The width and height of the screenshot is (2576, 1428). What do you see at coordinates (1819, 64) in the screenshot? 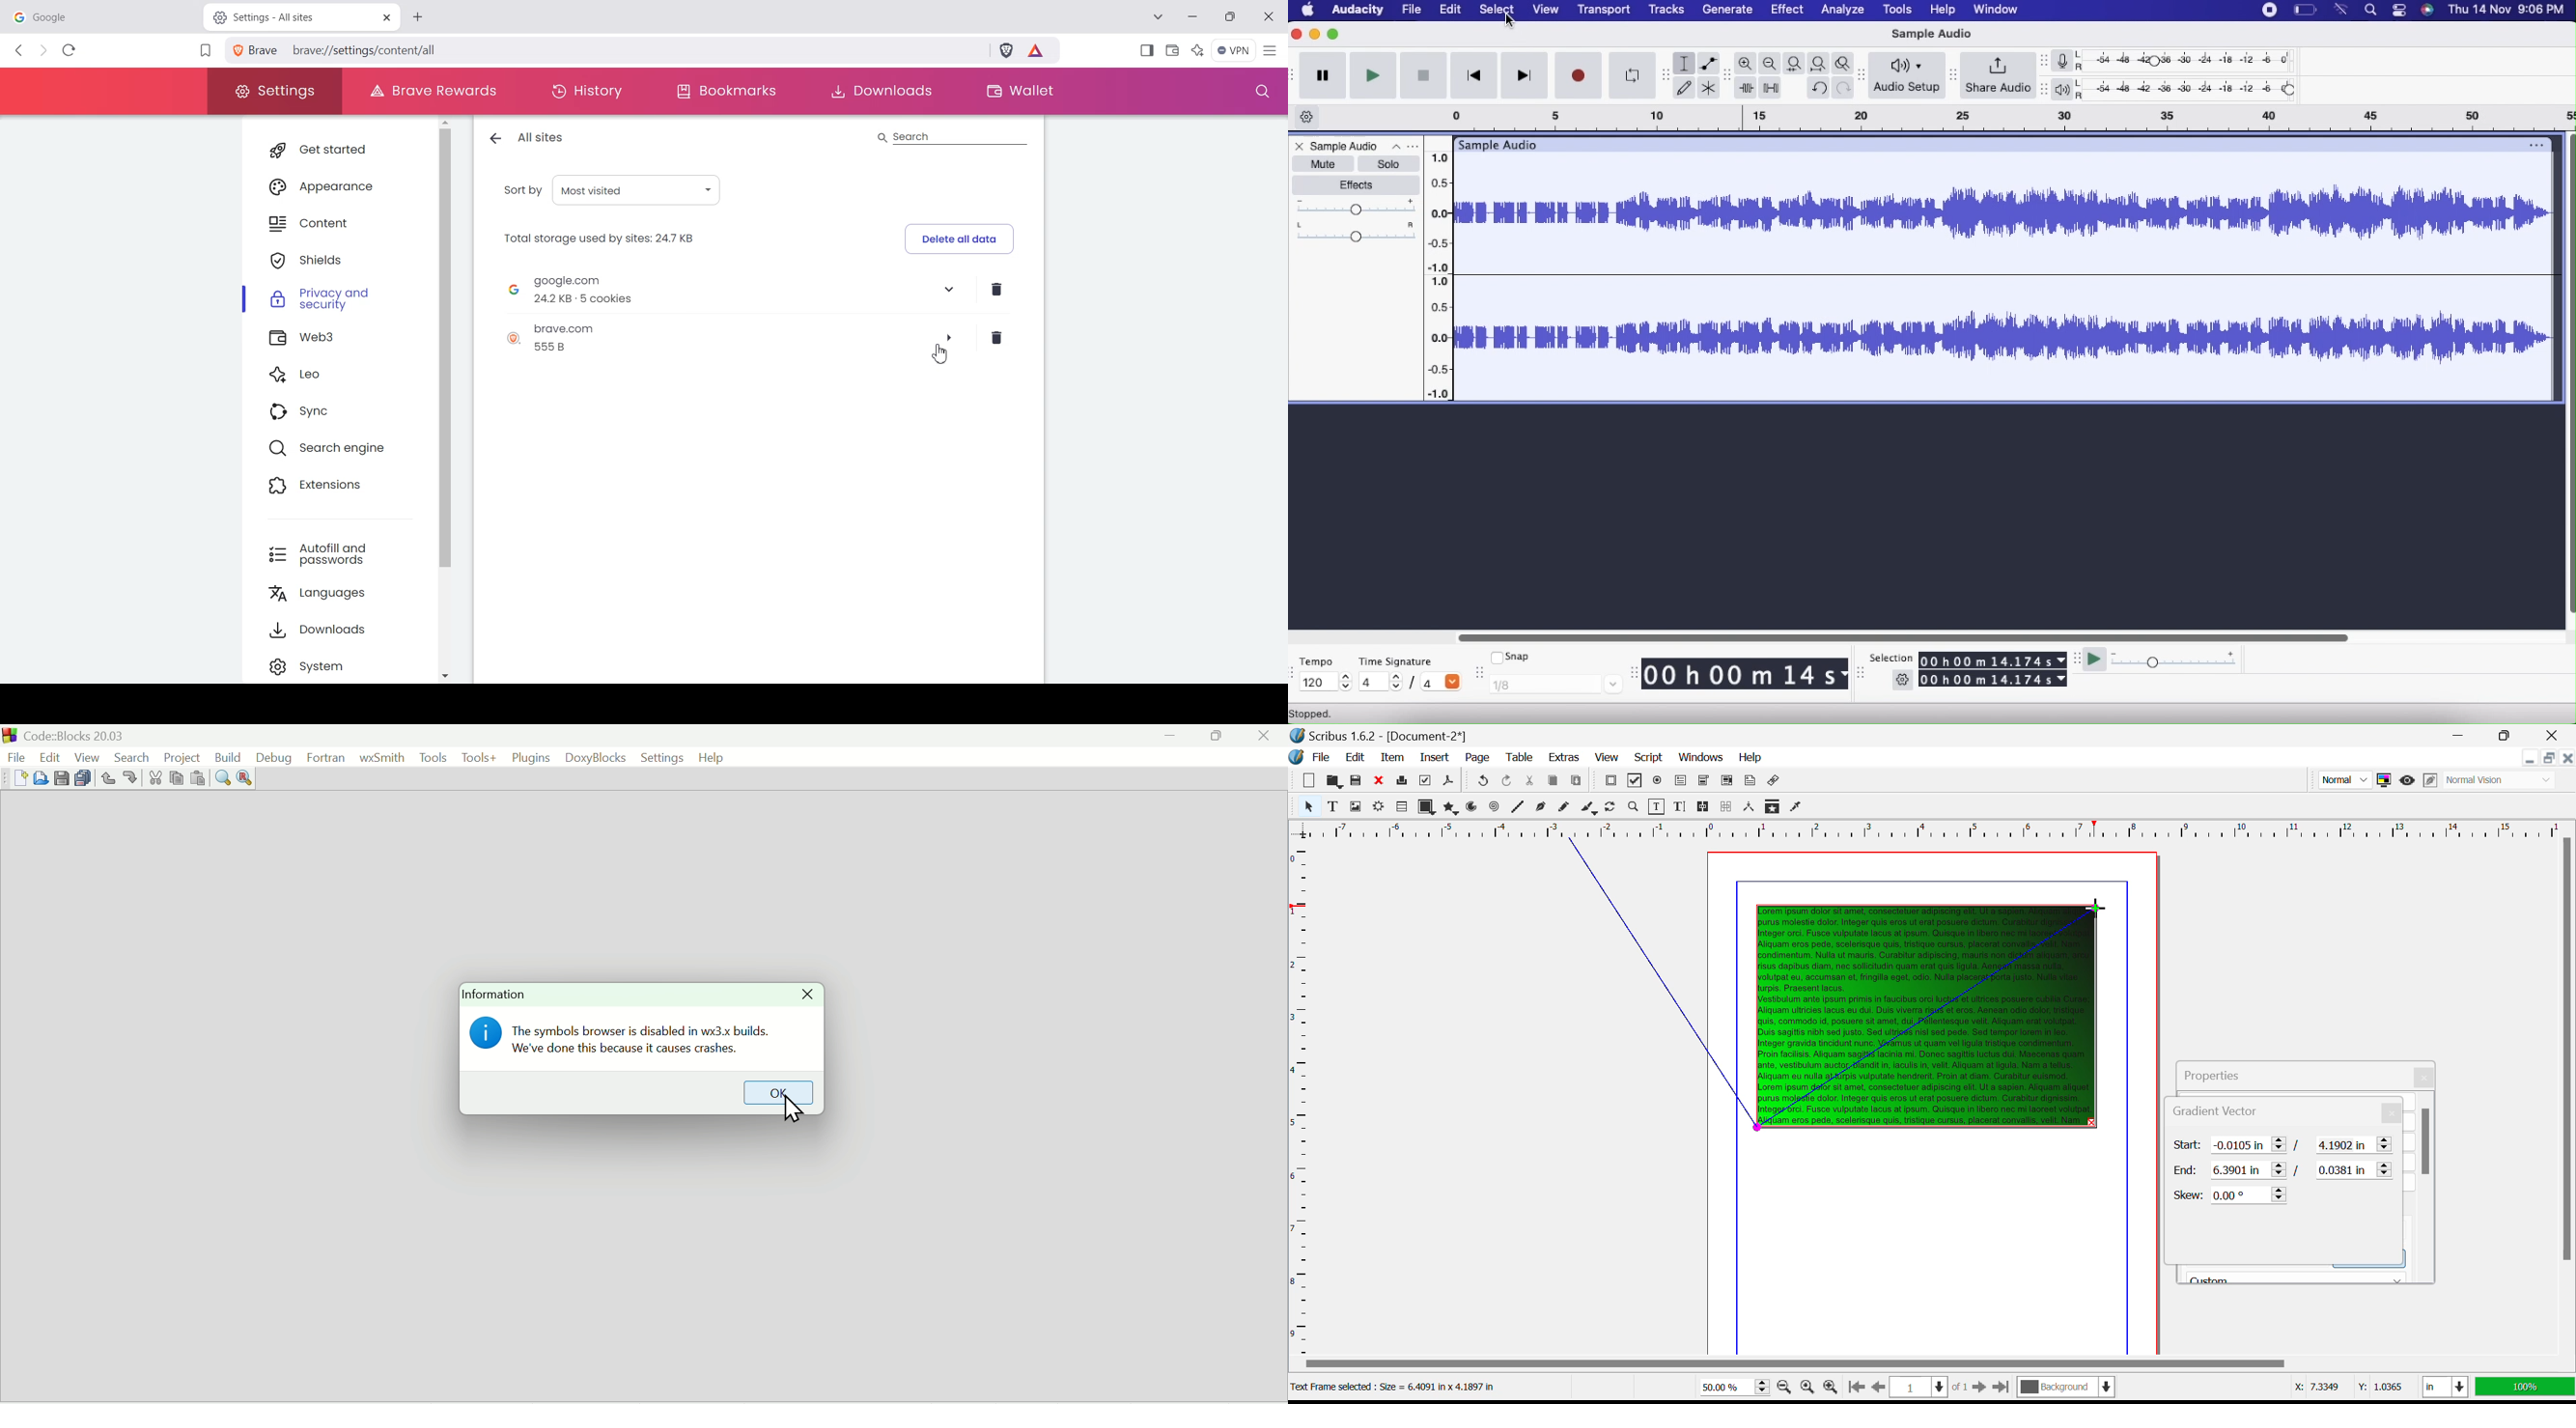
I see `Fit project to width` at bounding box center [1819, 64].